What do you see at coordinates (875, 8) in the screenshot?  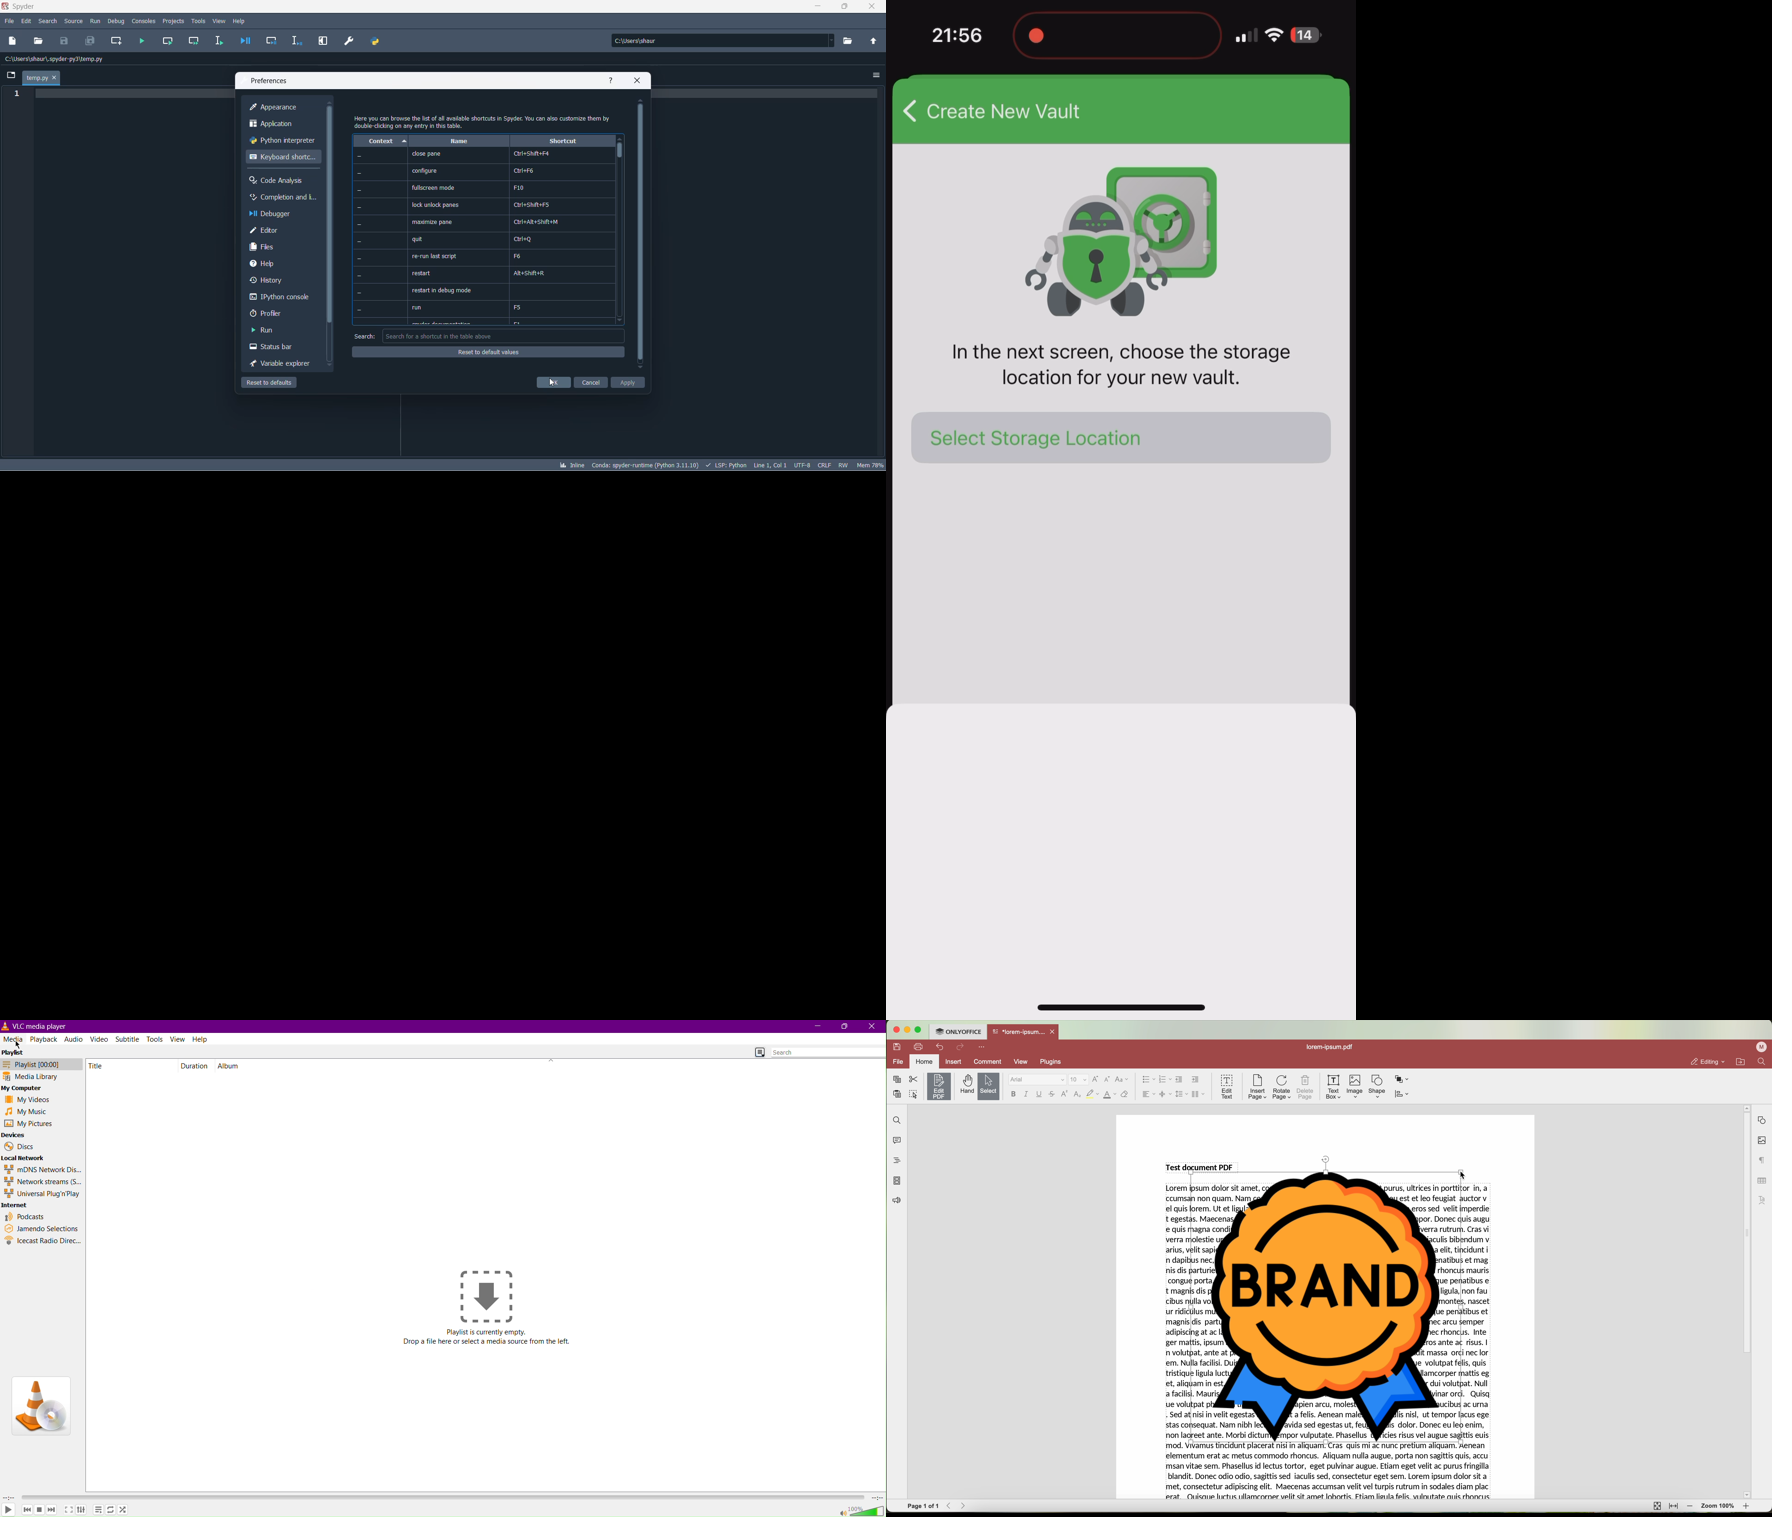 I see `close` at bounding box center [875, 8].